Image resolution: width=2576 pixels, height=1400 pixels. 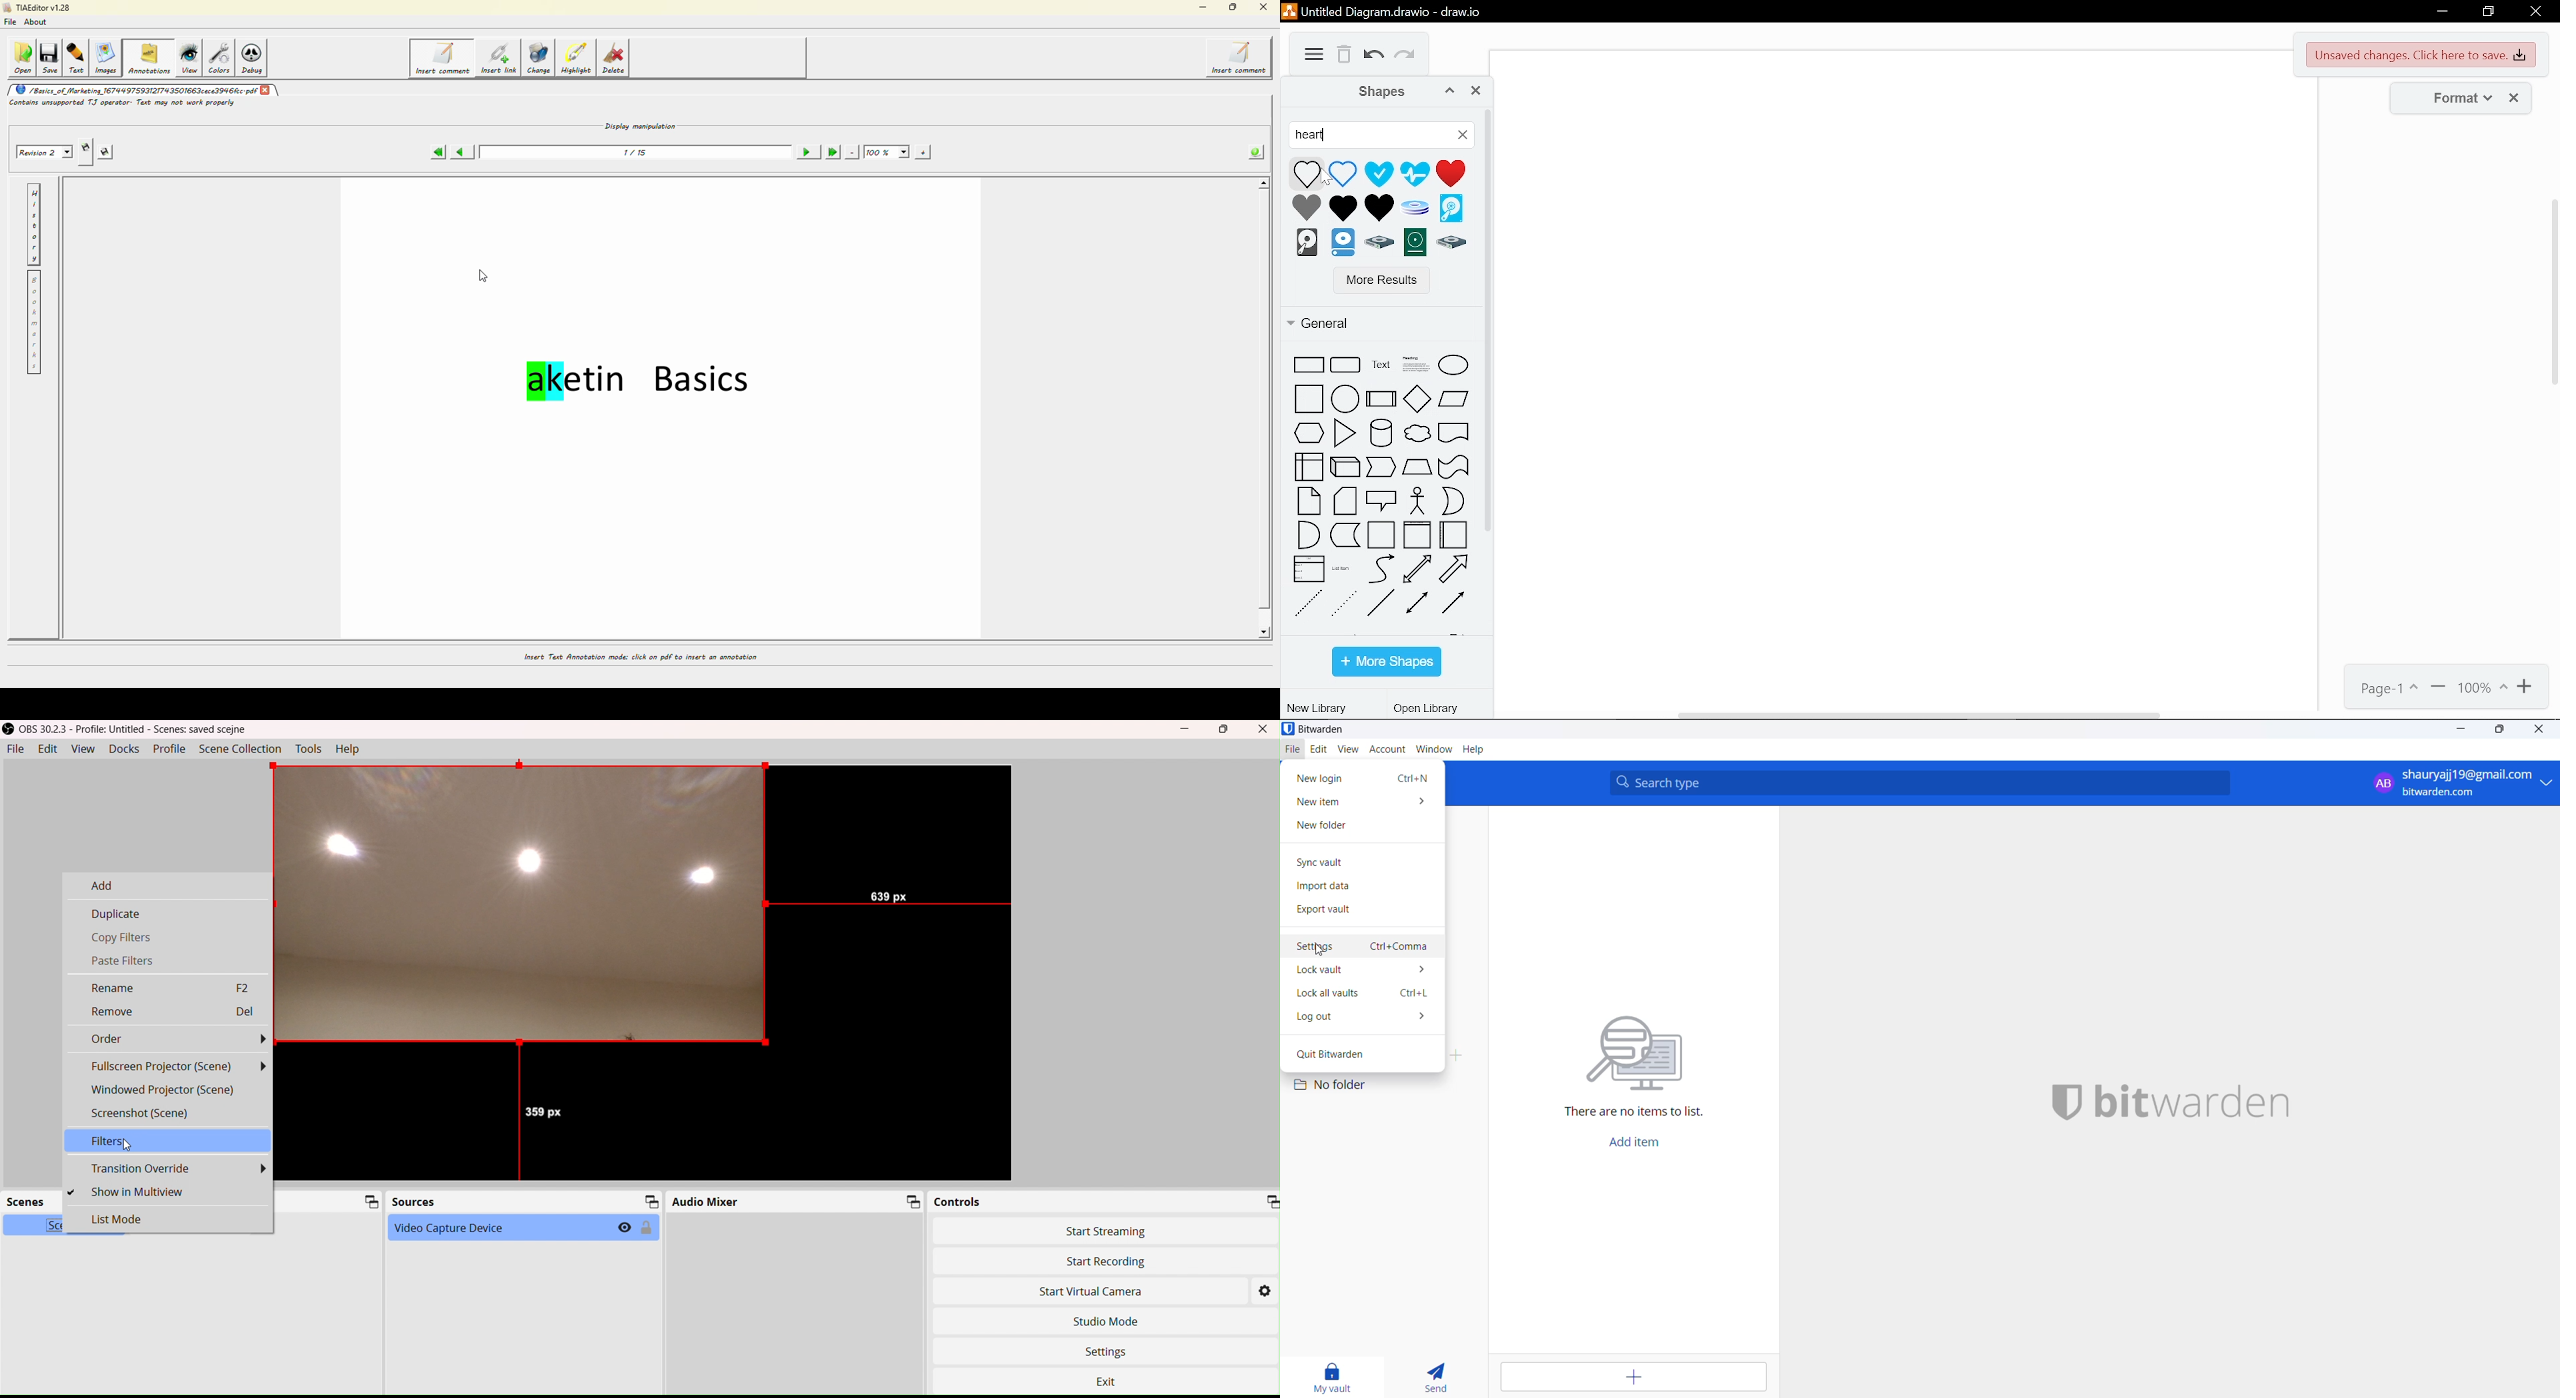 What do you see at coordinates (177, 1169) in the screenshot?
I see `Transition Override` at bounding box center [177, 1169].